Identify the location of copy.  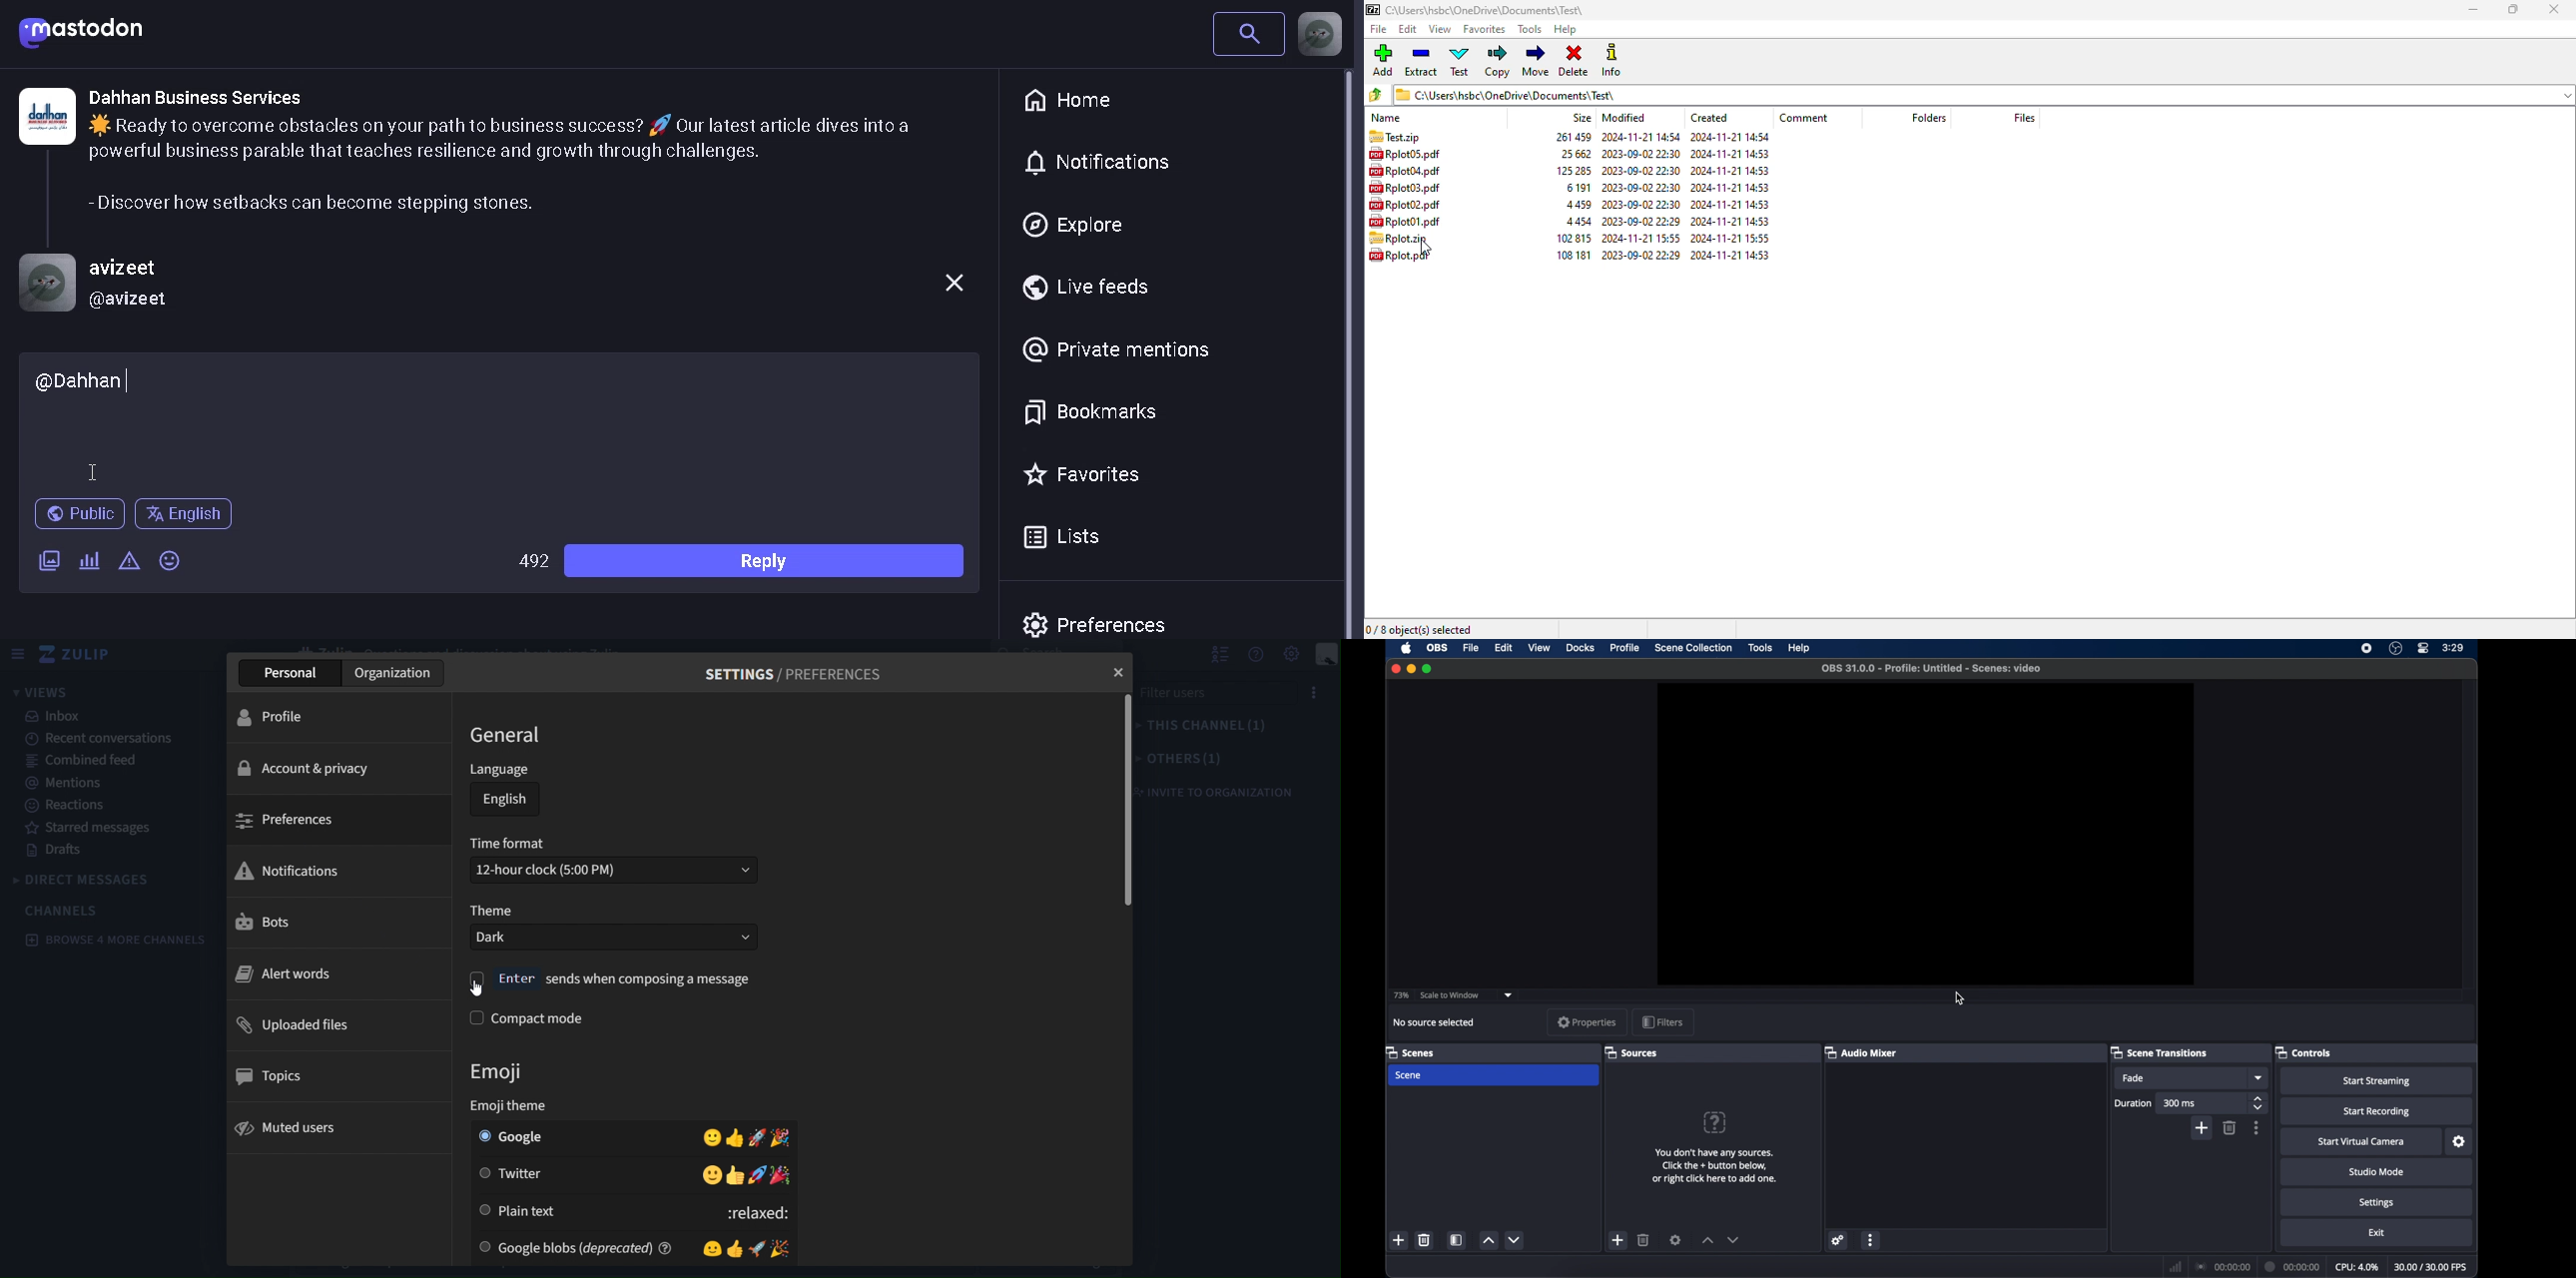
(1497, 60).